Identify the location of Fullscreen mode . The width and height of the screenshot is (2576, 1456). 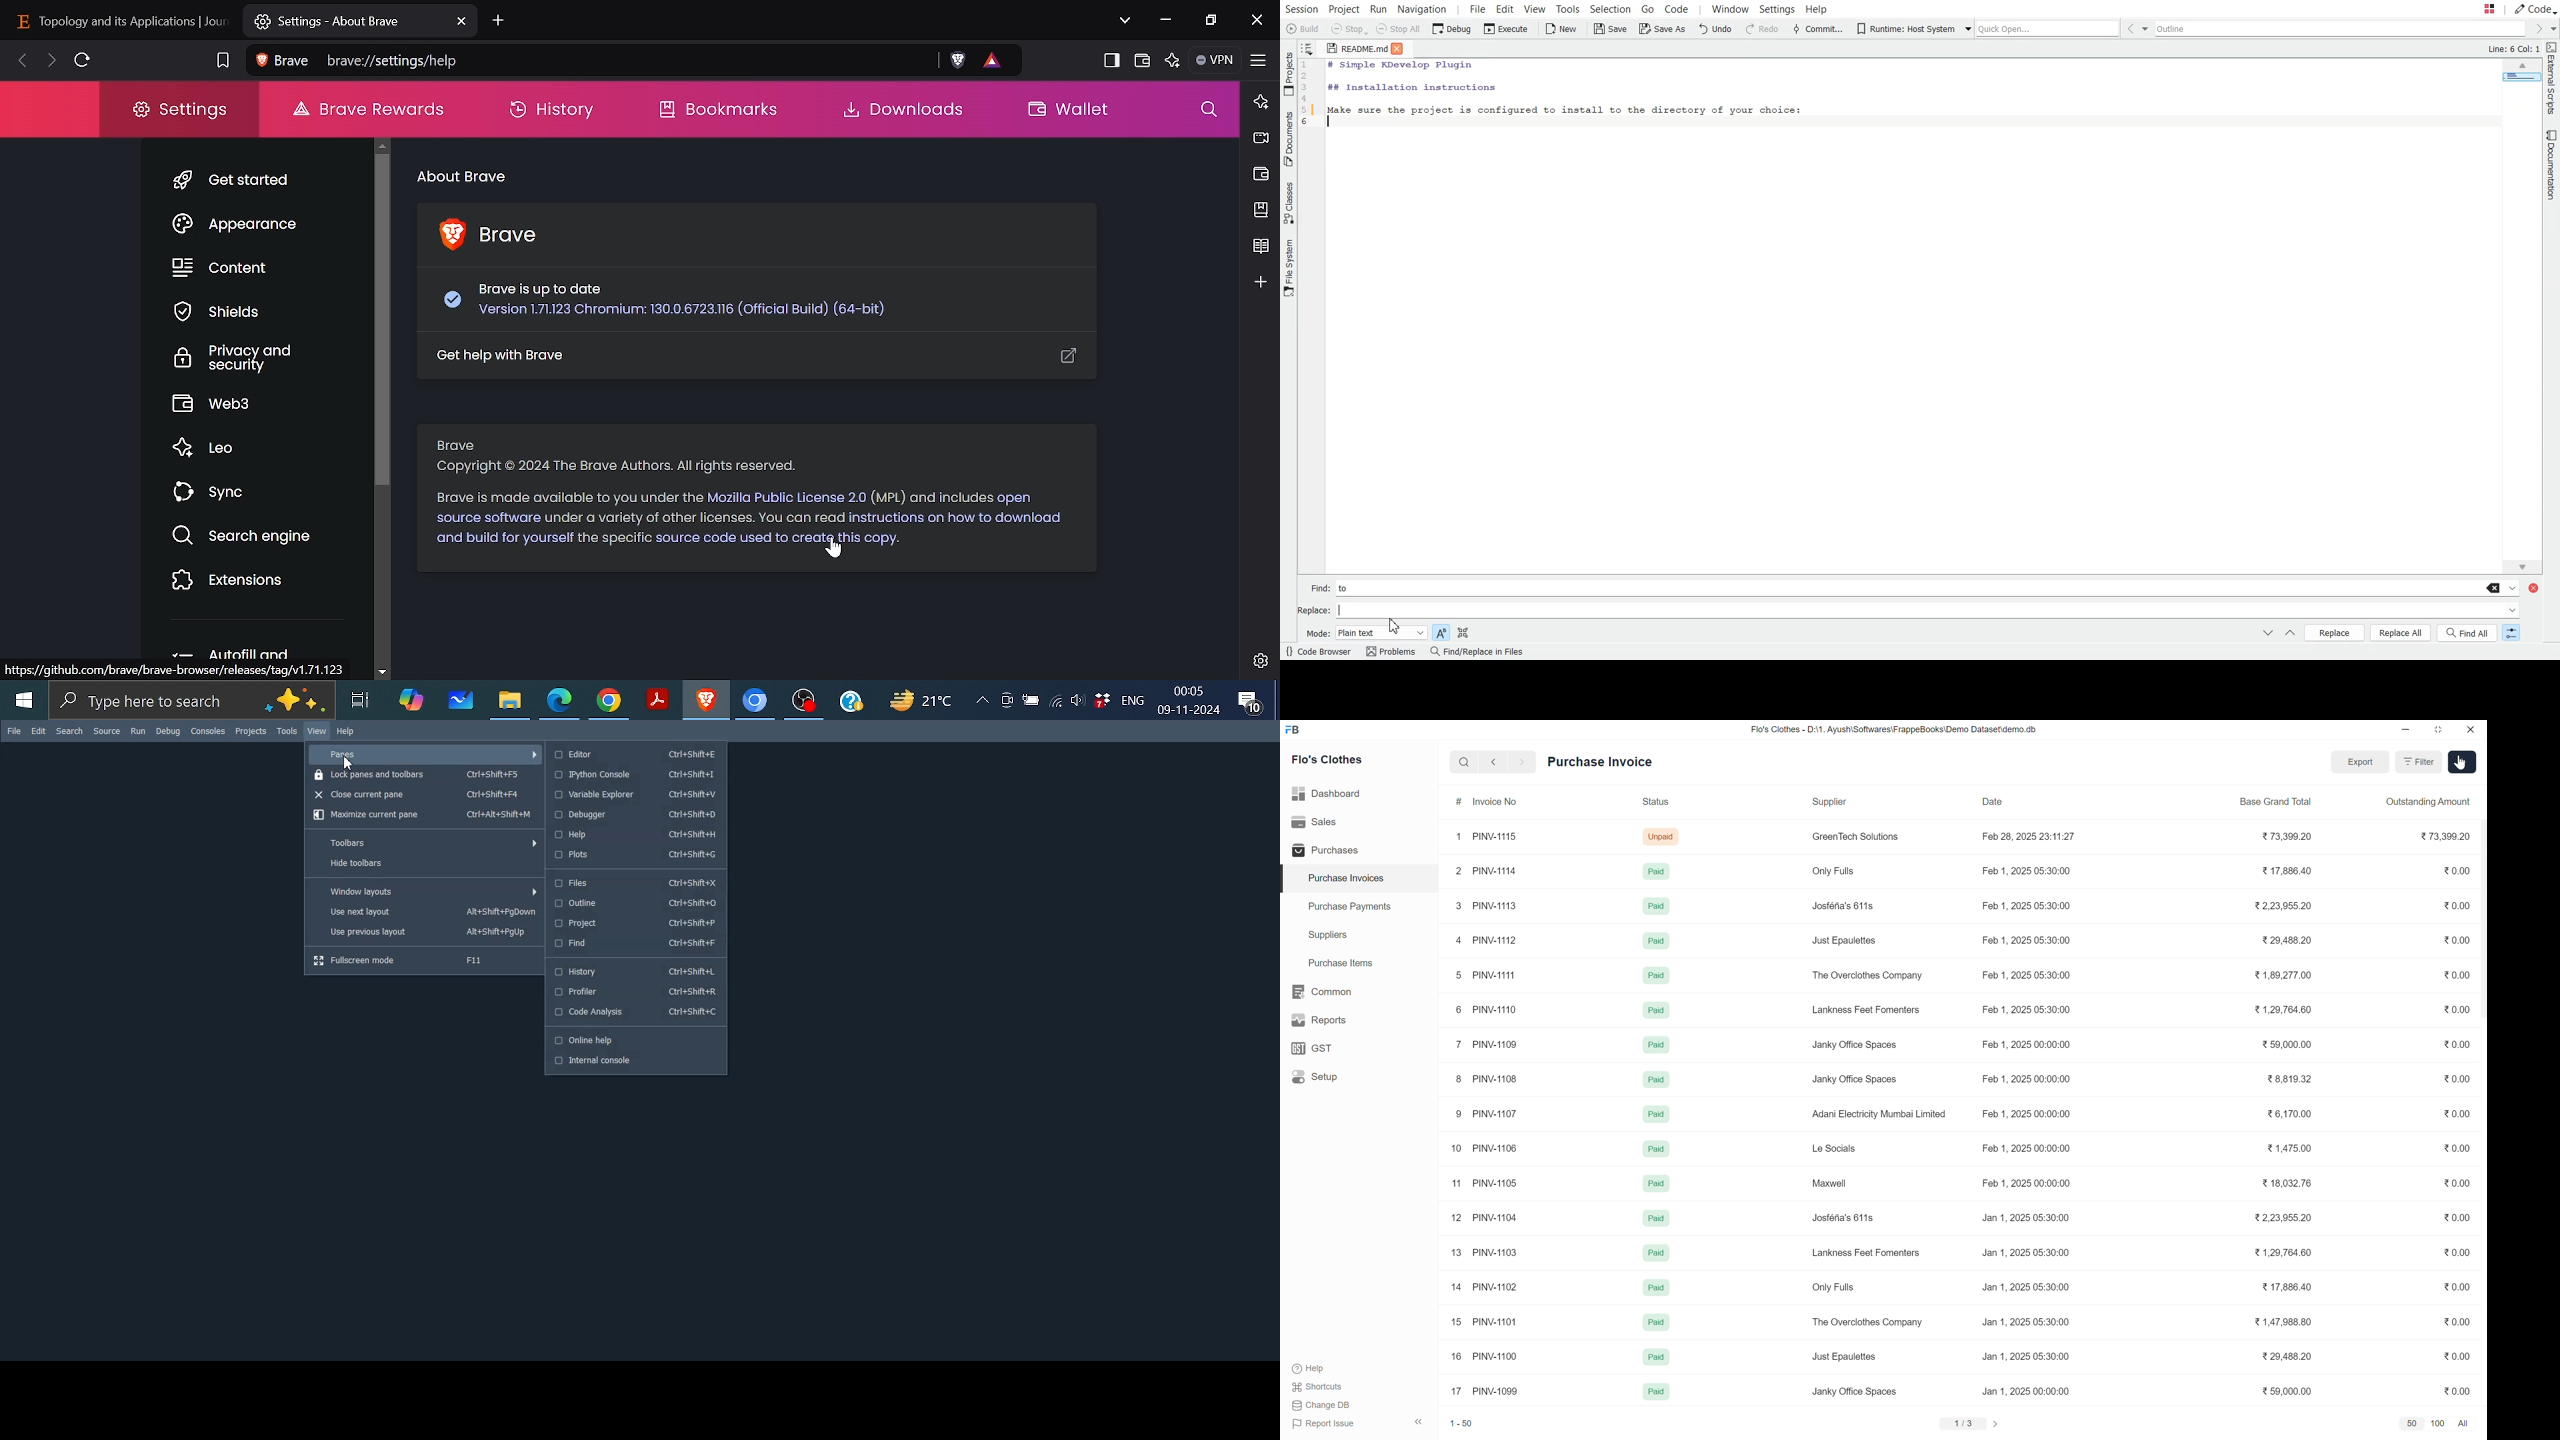
(425, 960).